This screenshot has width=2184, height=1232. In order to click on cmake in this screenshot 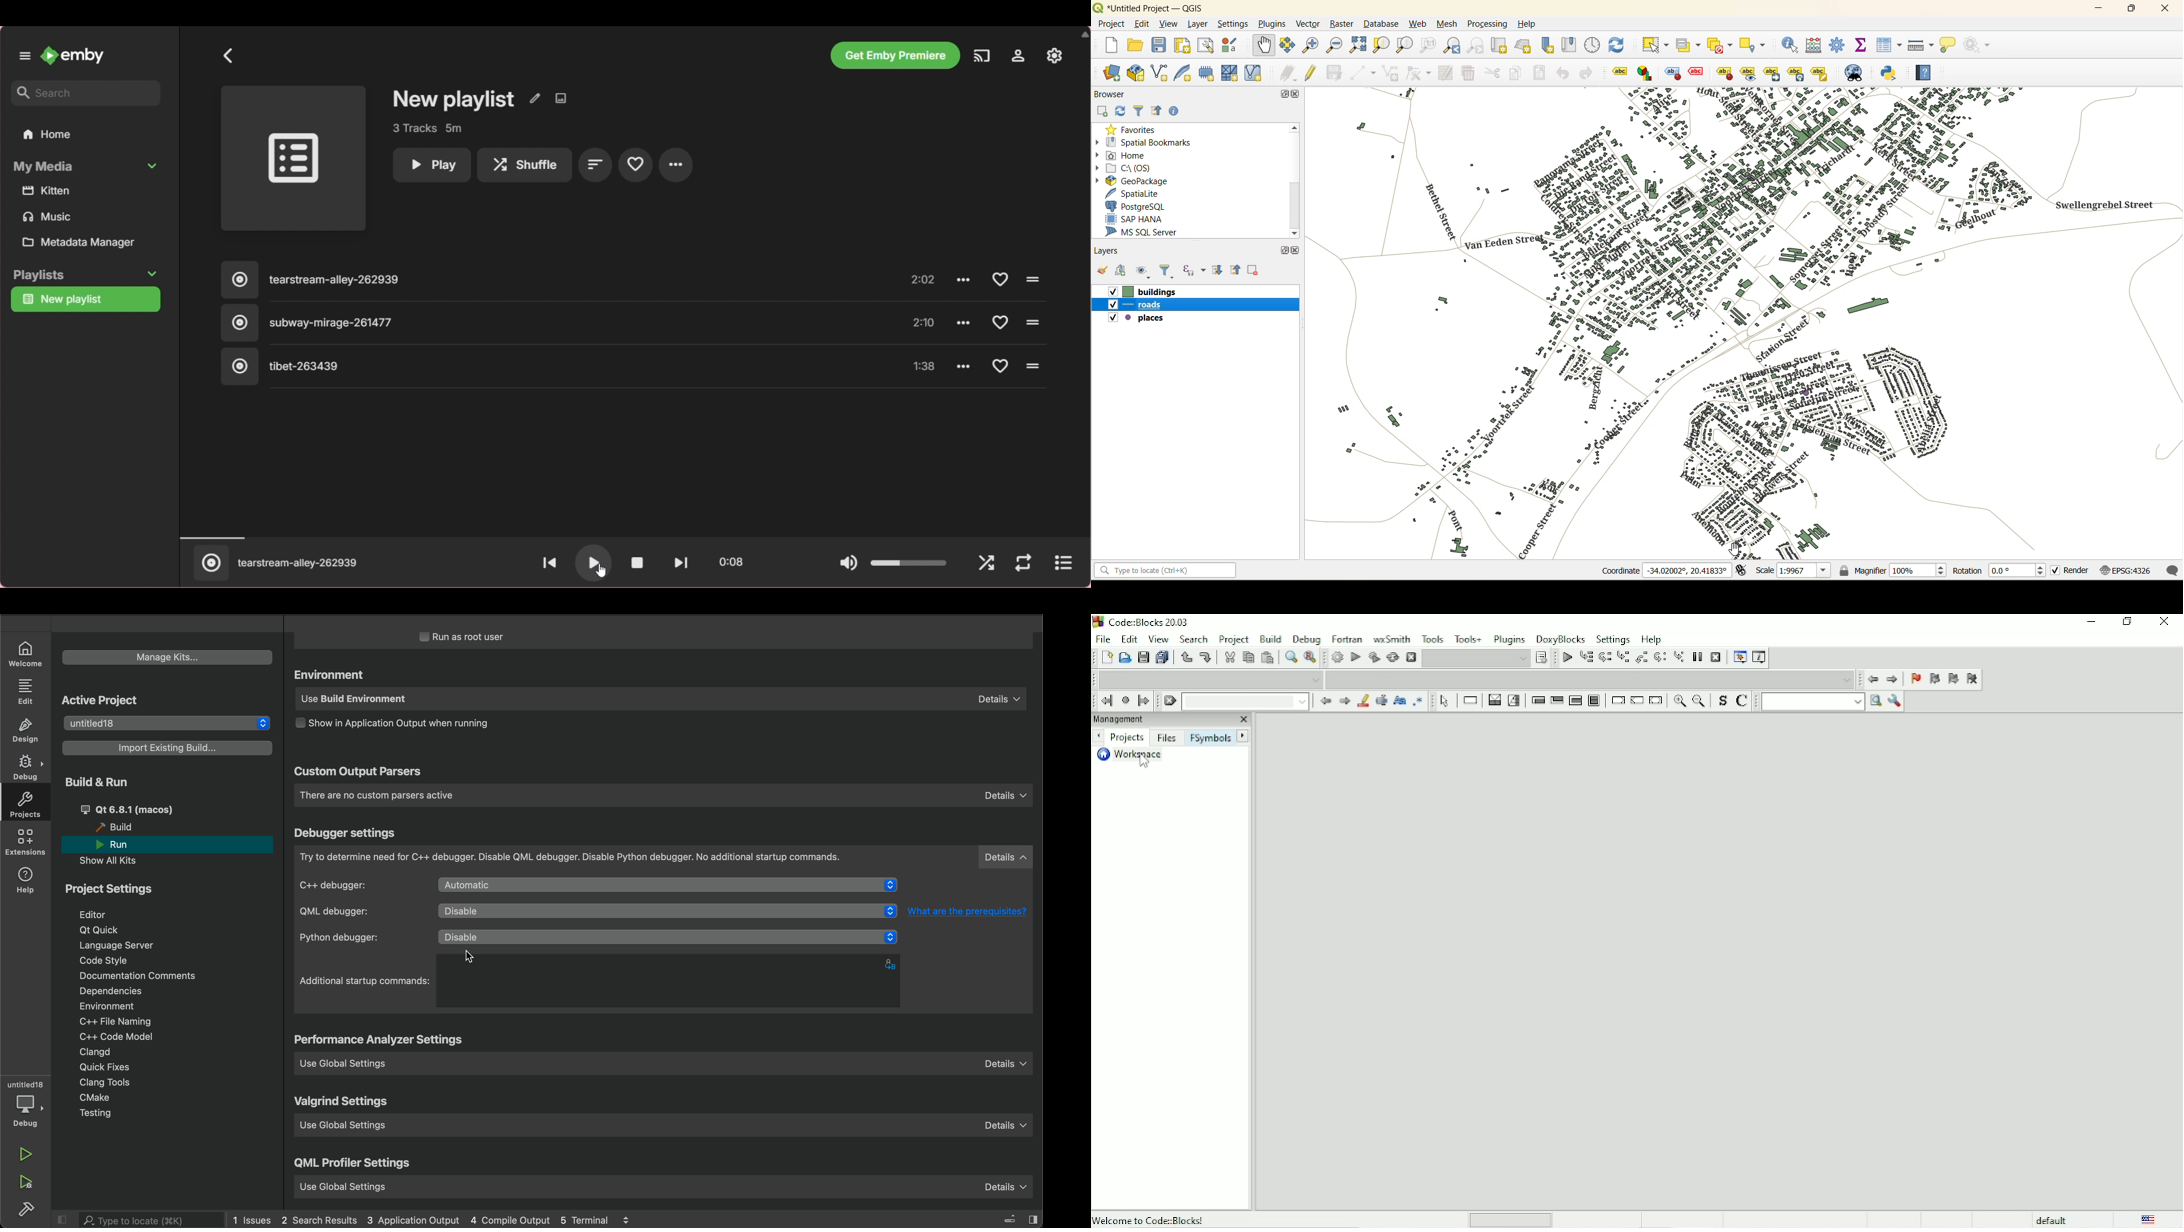, I will do `click(95, 1097)`.